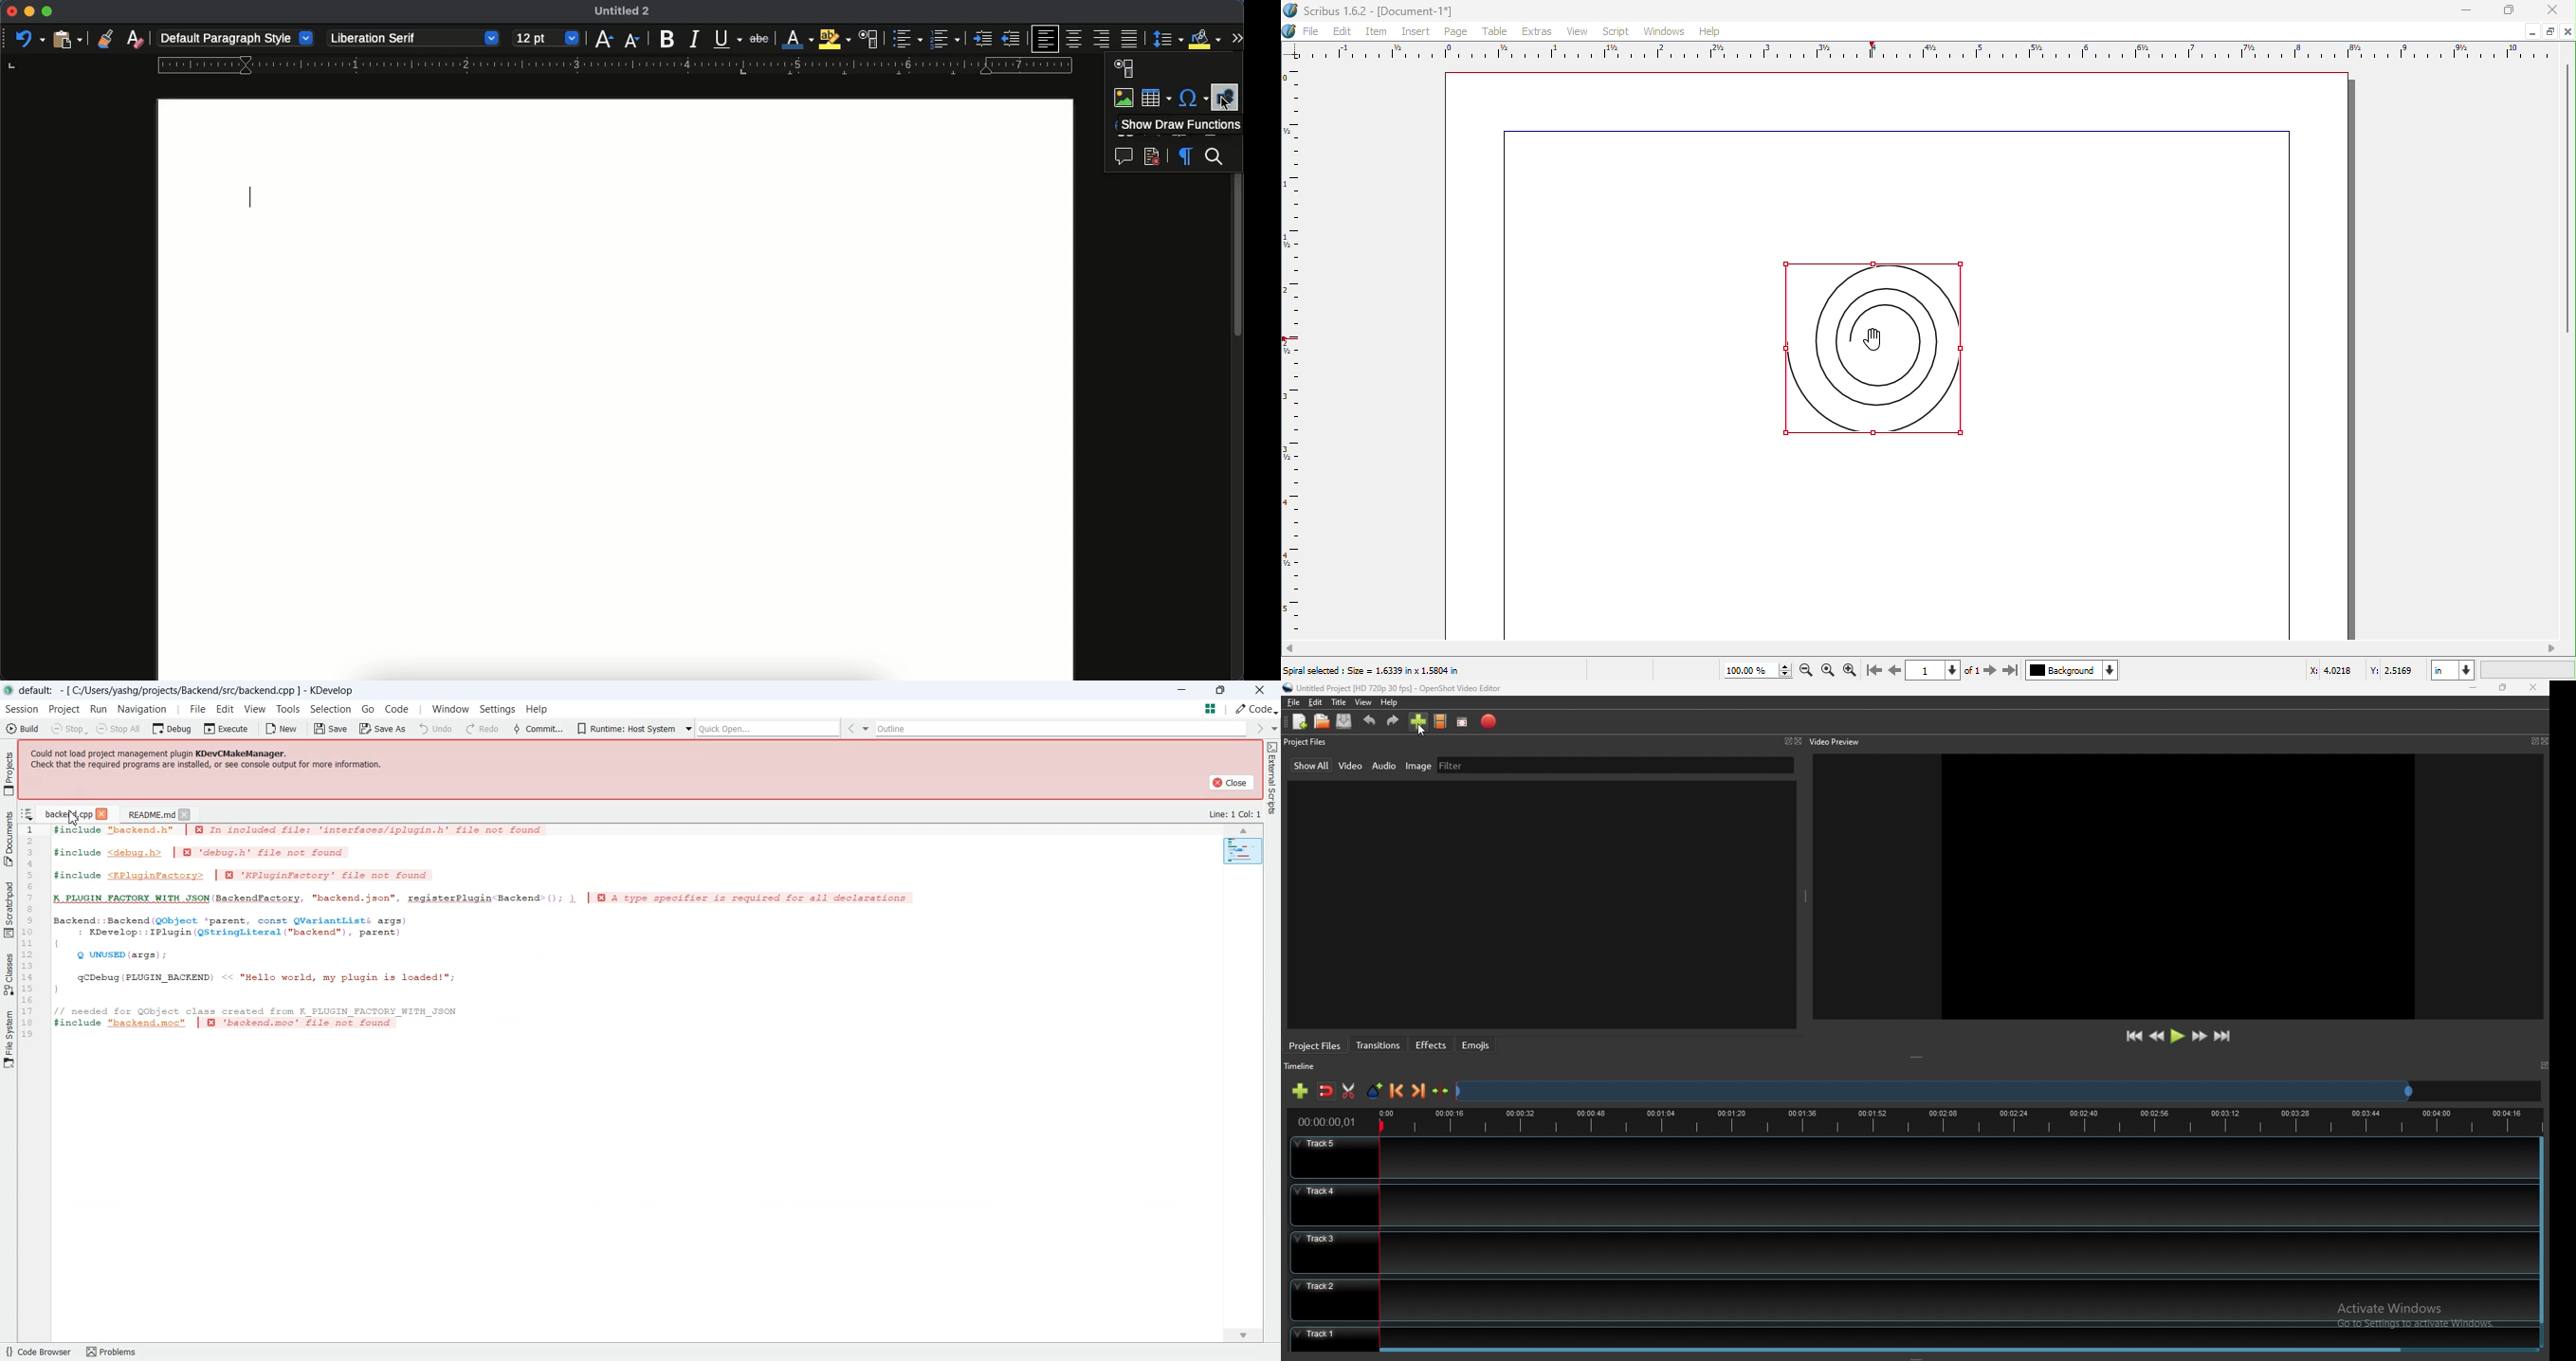 This screenshot has width=2576, height=1372. Describe the element at coordinates (1872, 671) in the screenshot. I see `Go to the last page` at that location.